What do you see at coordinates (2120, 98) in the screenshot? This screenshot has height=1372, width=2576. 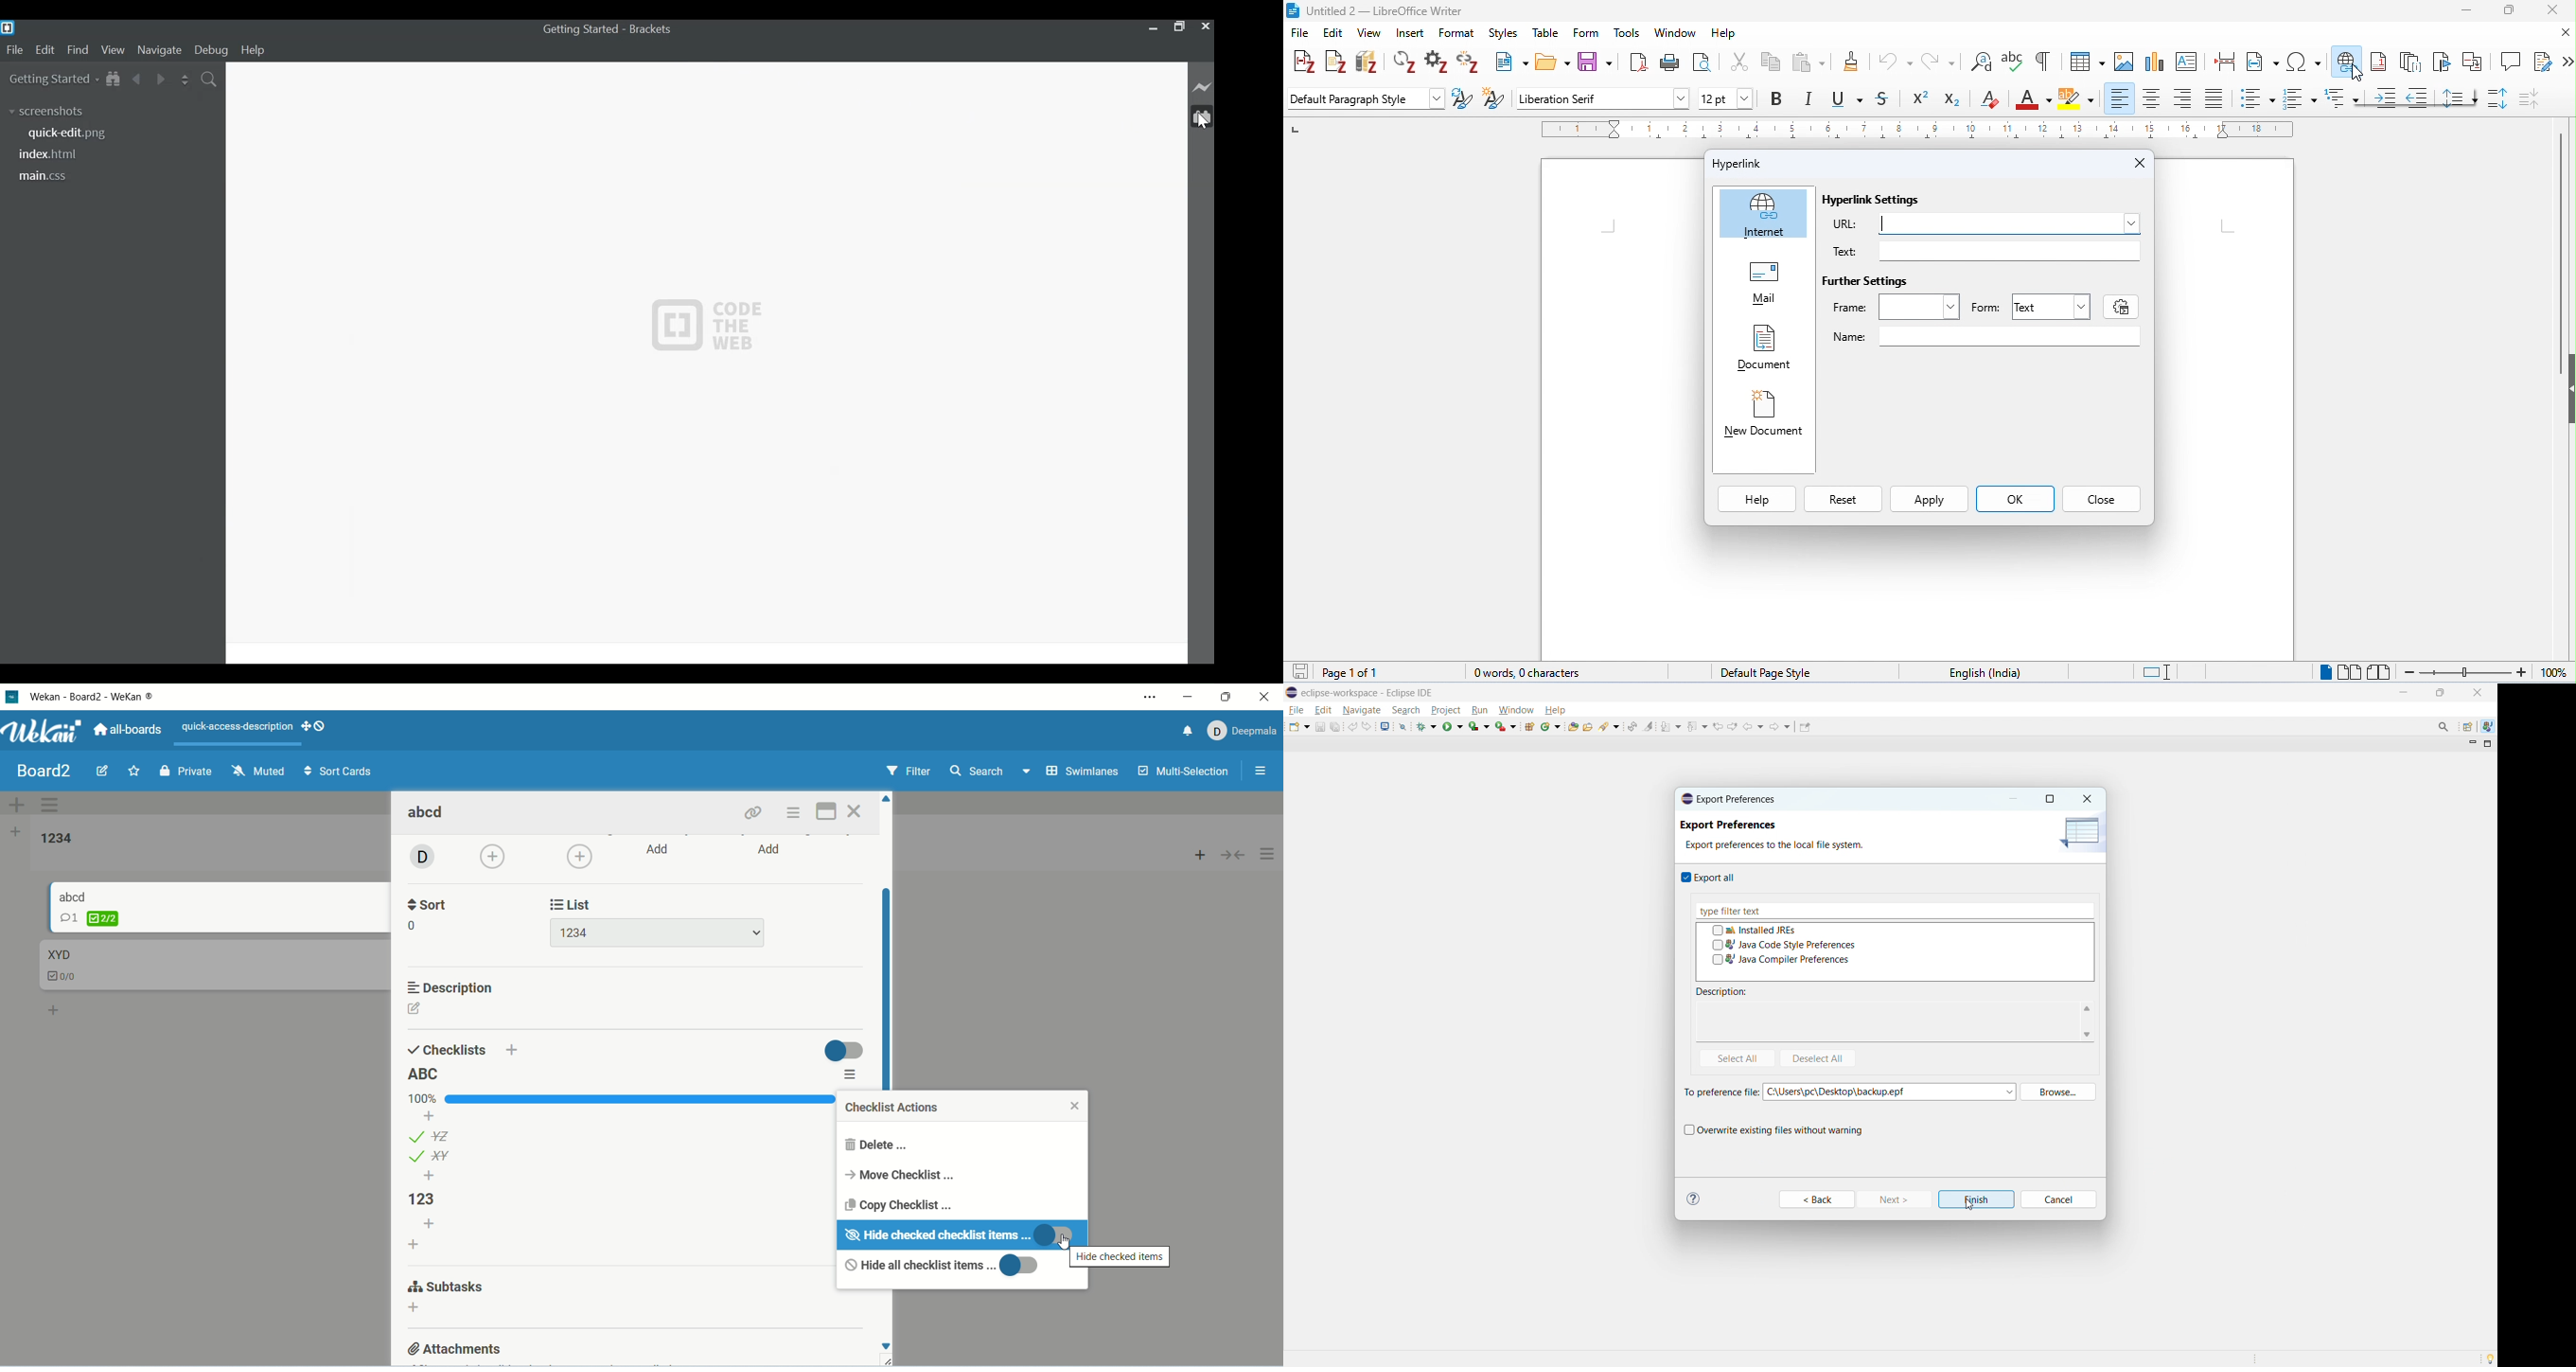 I see `align left` at bounding box center [2120, 98].